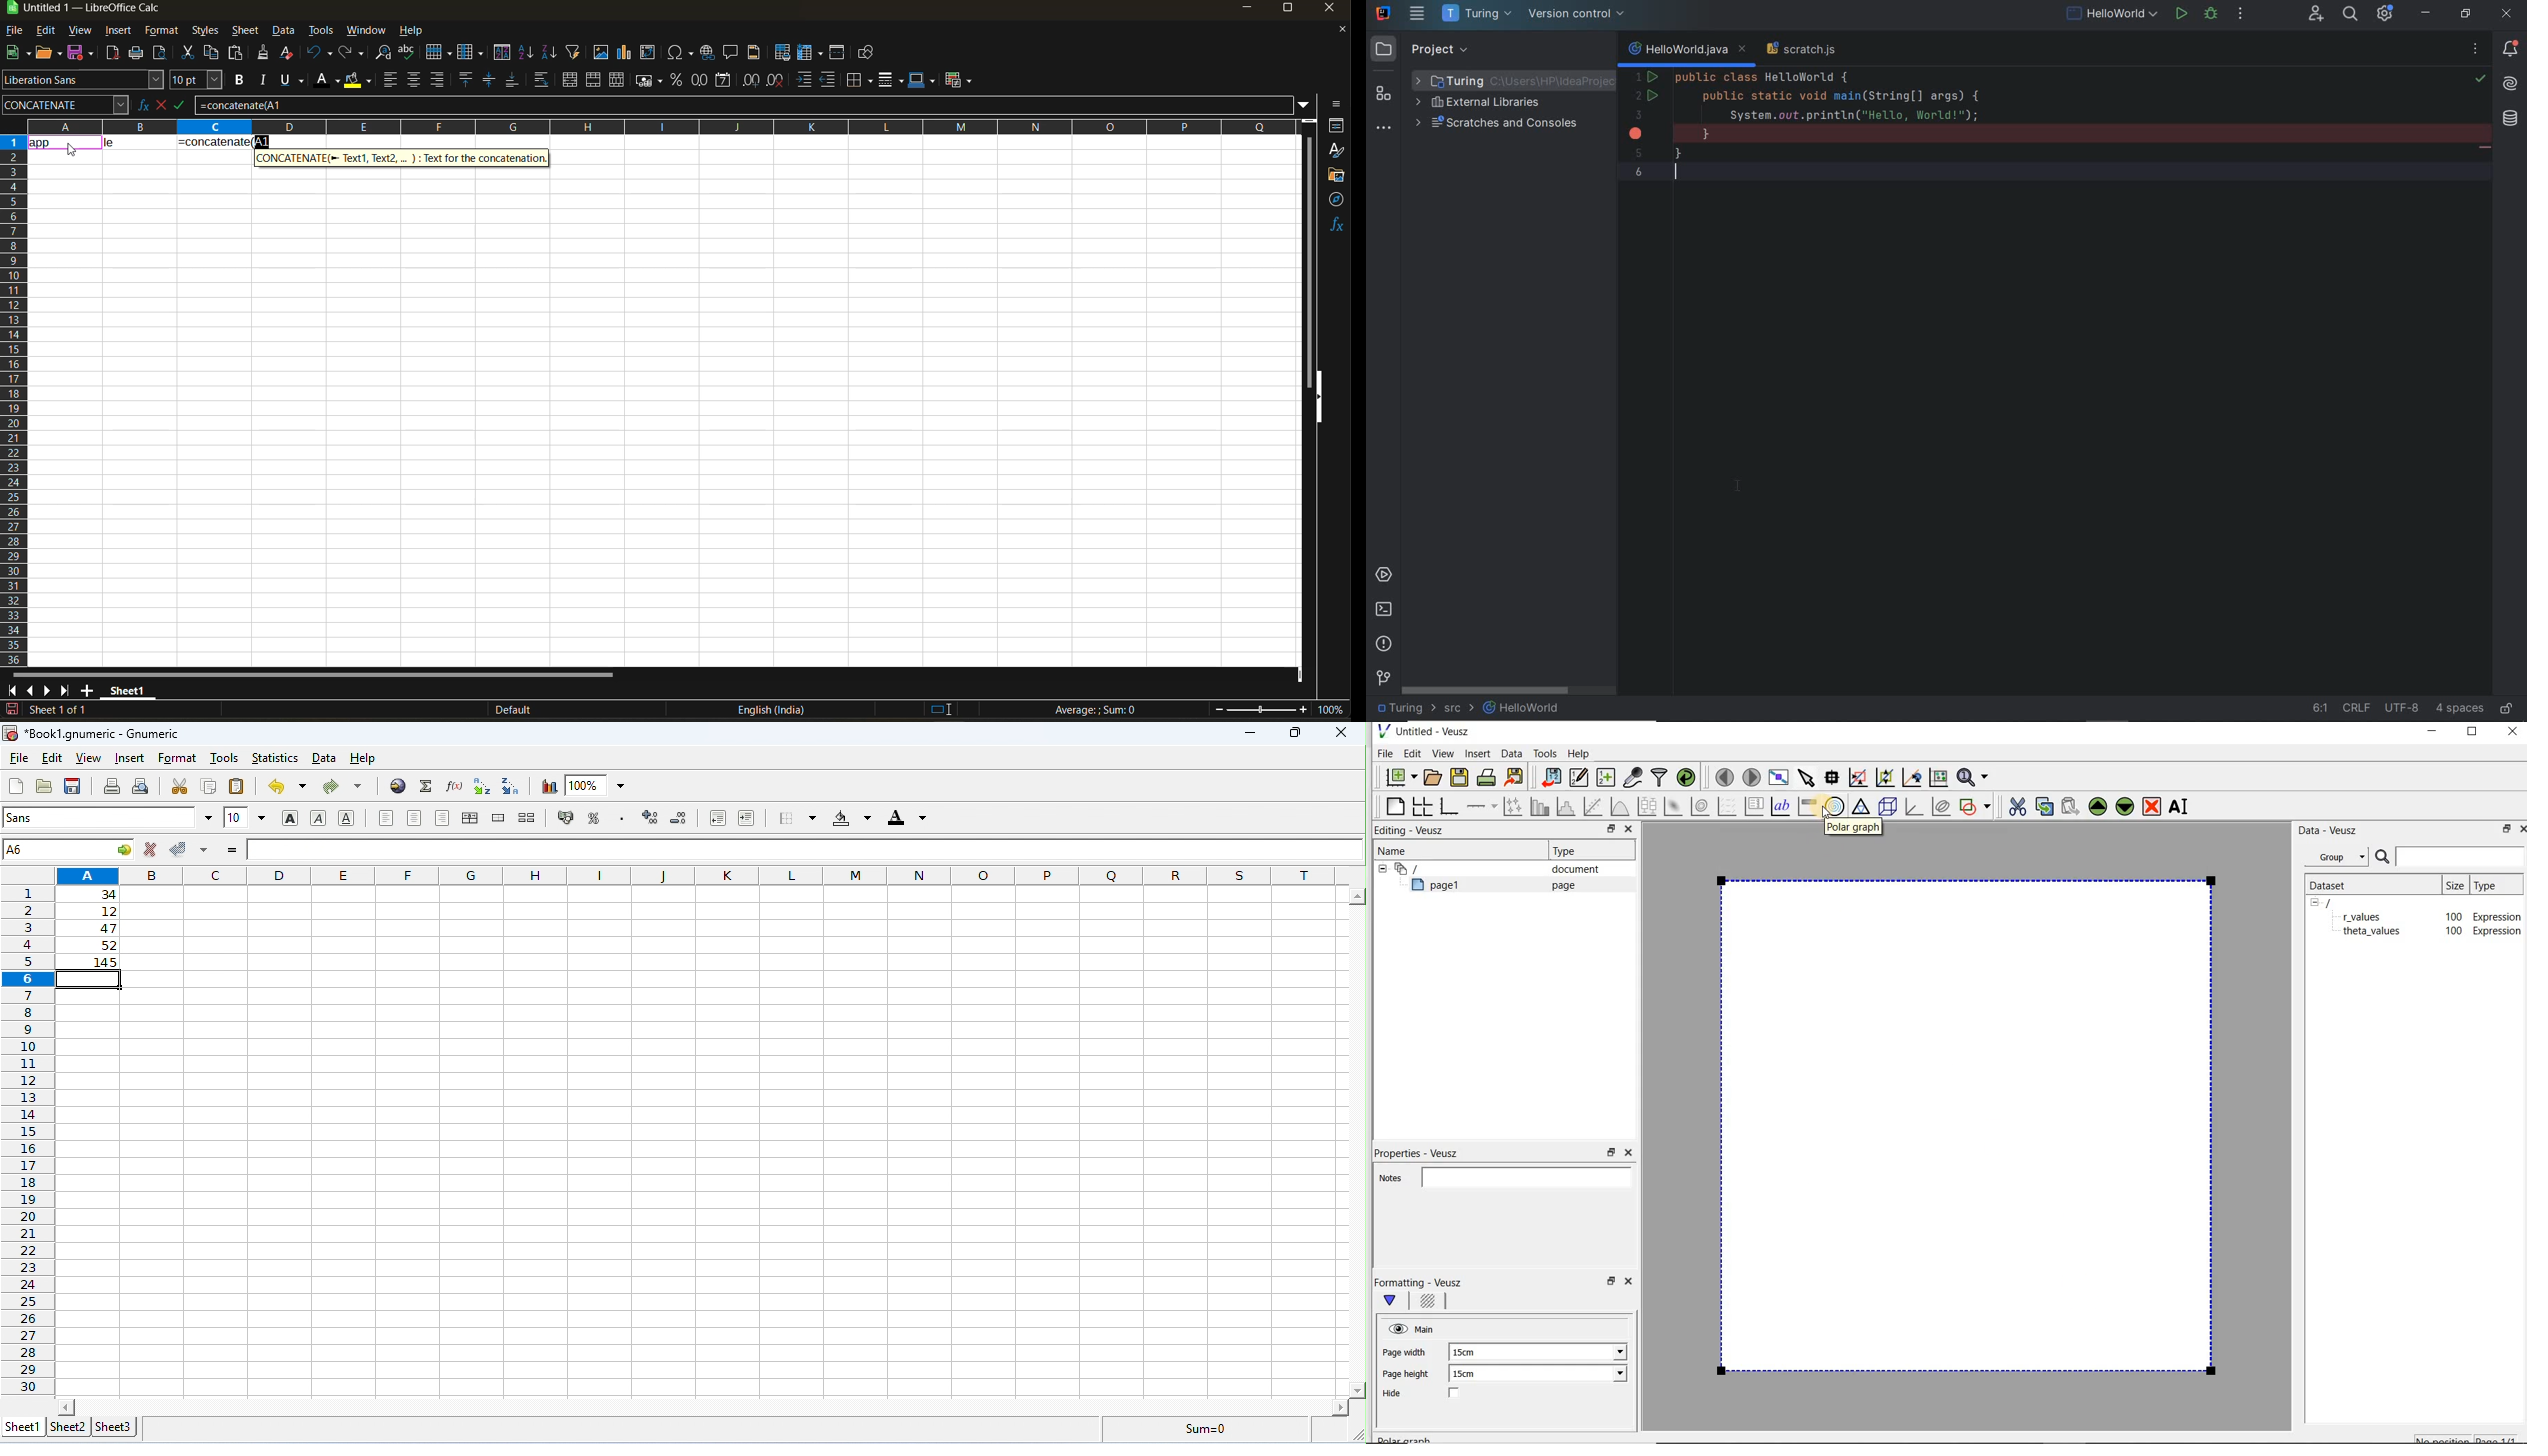 The image size is (2548, 1456). Describe the element at coordinates (747, 817) in the screenshot. I see `decrease indent` at that location.